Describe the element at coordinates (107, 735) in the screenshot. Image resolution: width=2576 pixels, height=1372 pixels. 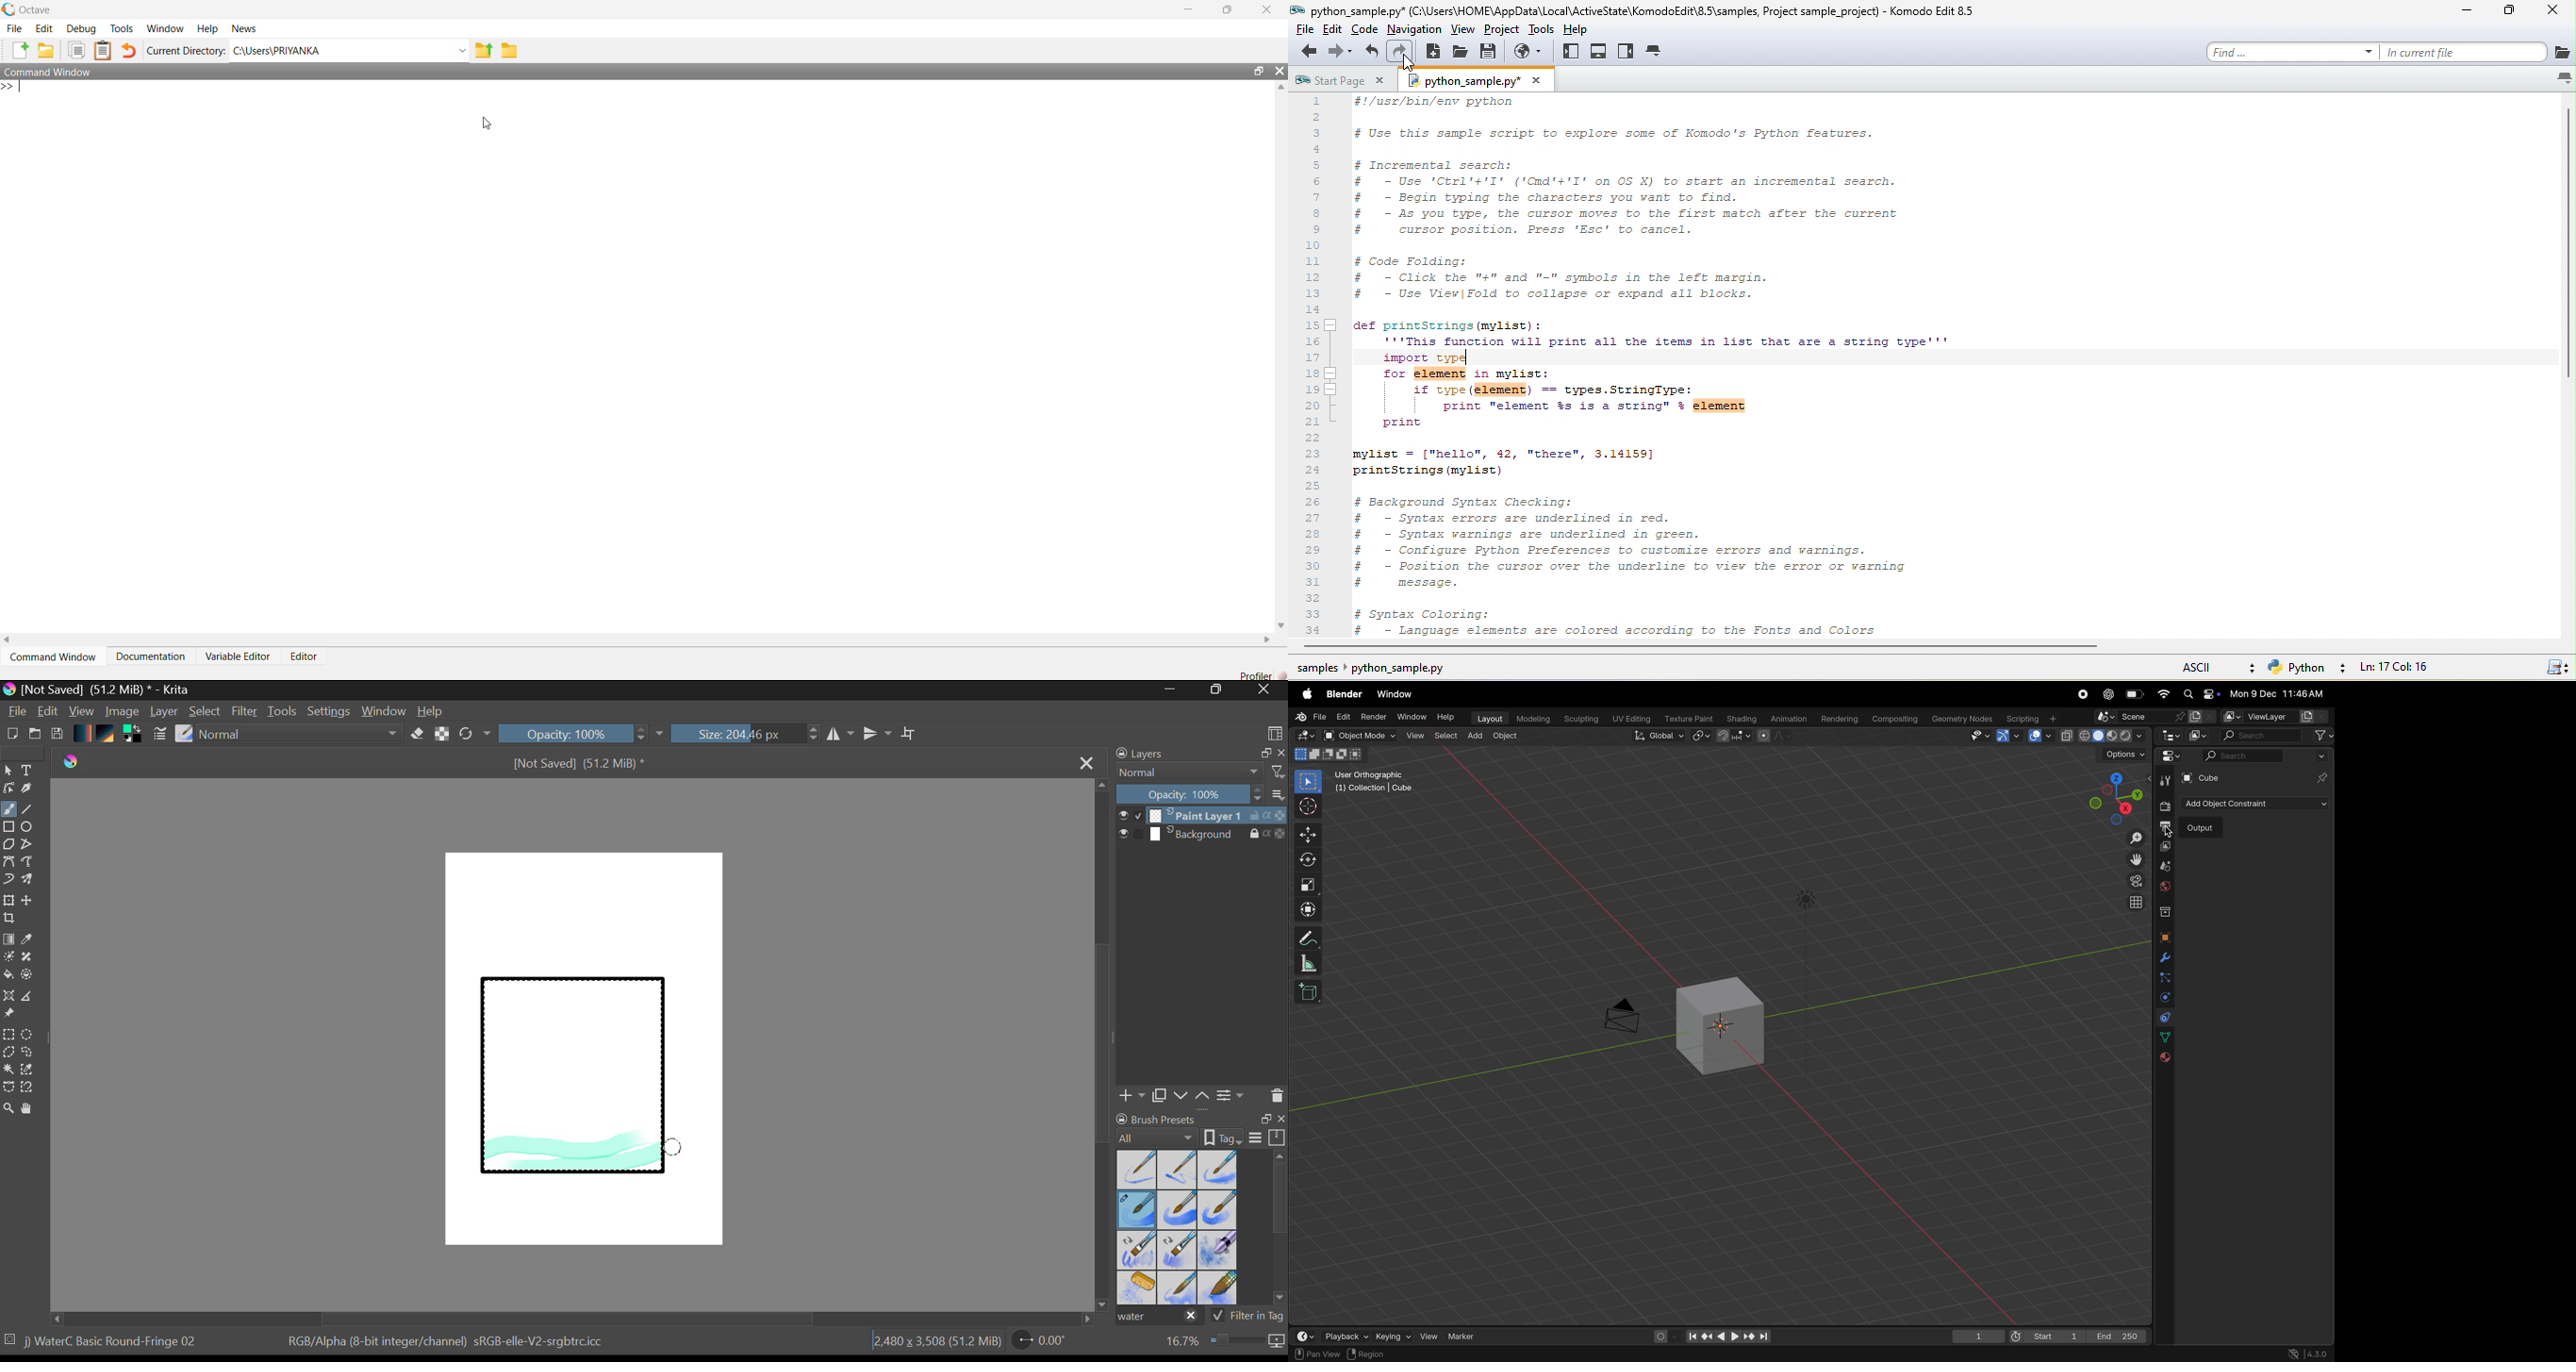
I see `Pattern` at that location.